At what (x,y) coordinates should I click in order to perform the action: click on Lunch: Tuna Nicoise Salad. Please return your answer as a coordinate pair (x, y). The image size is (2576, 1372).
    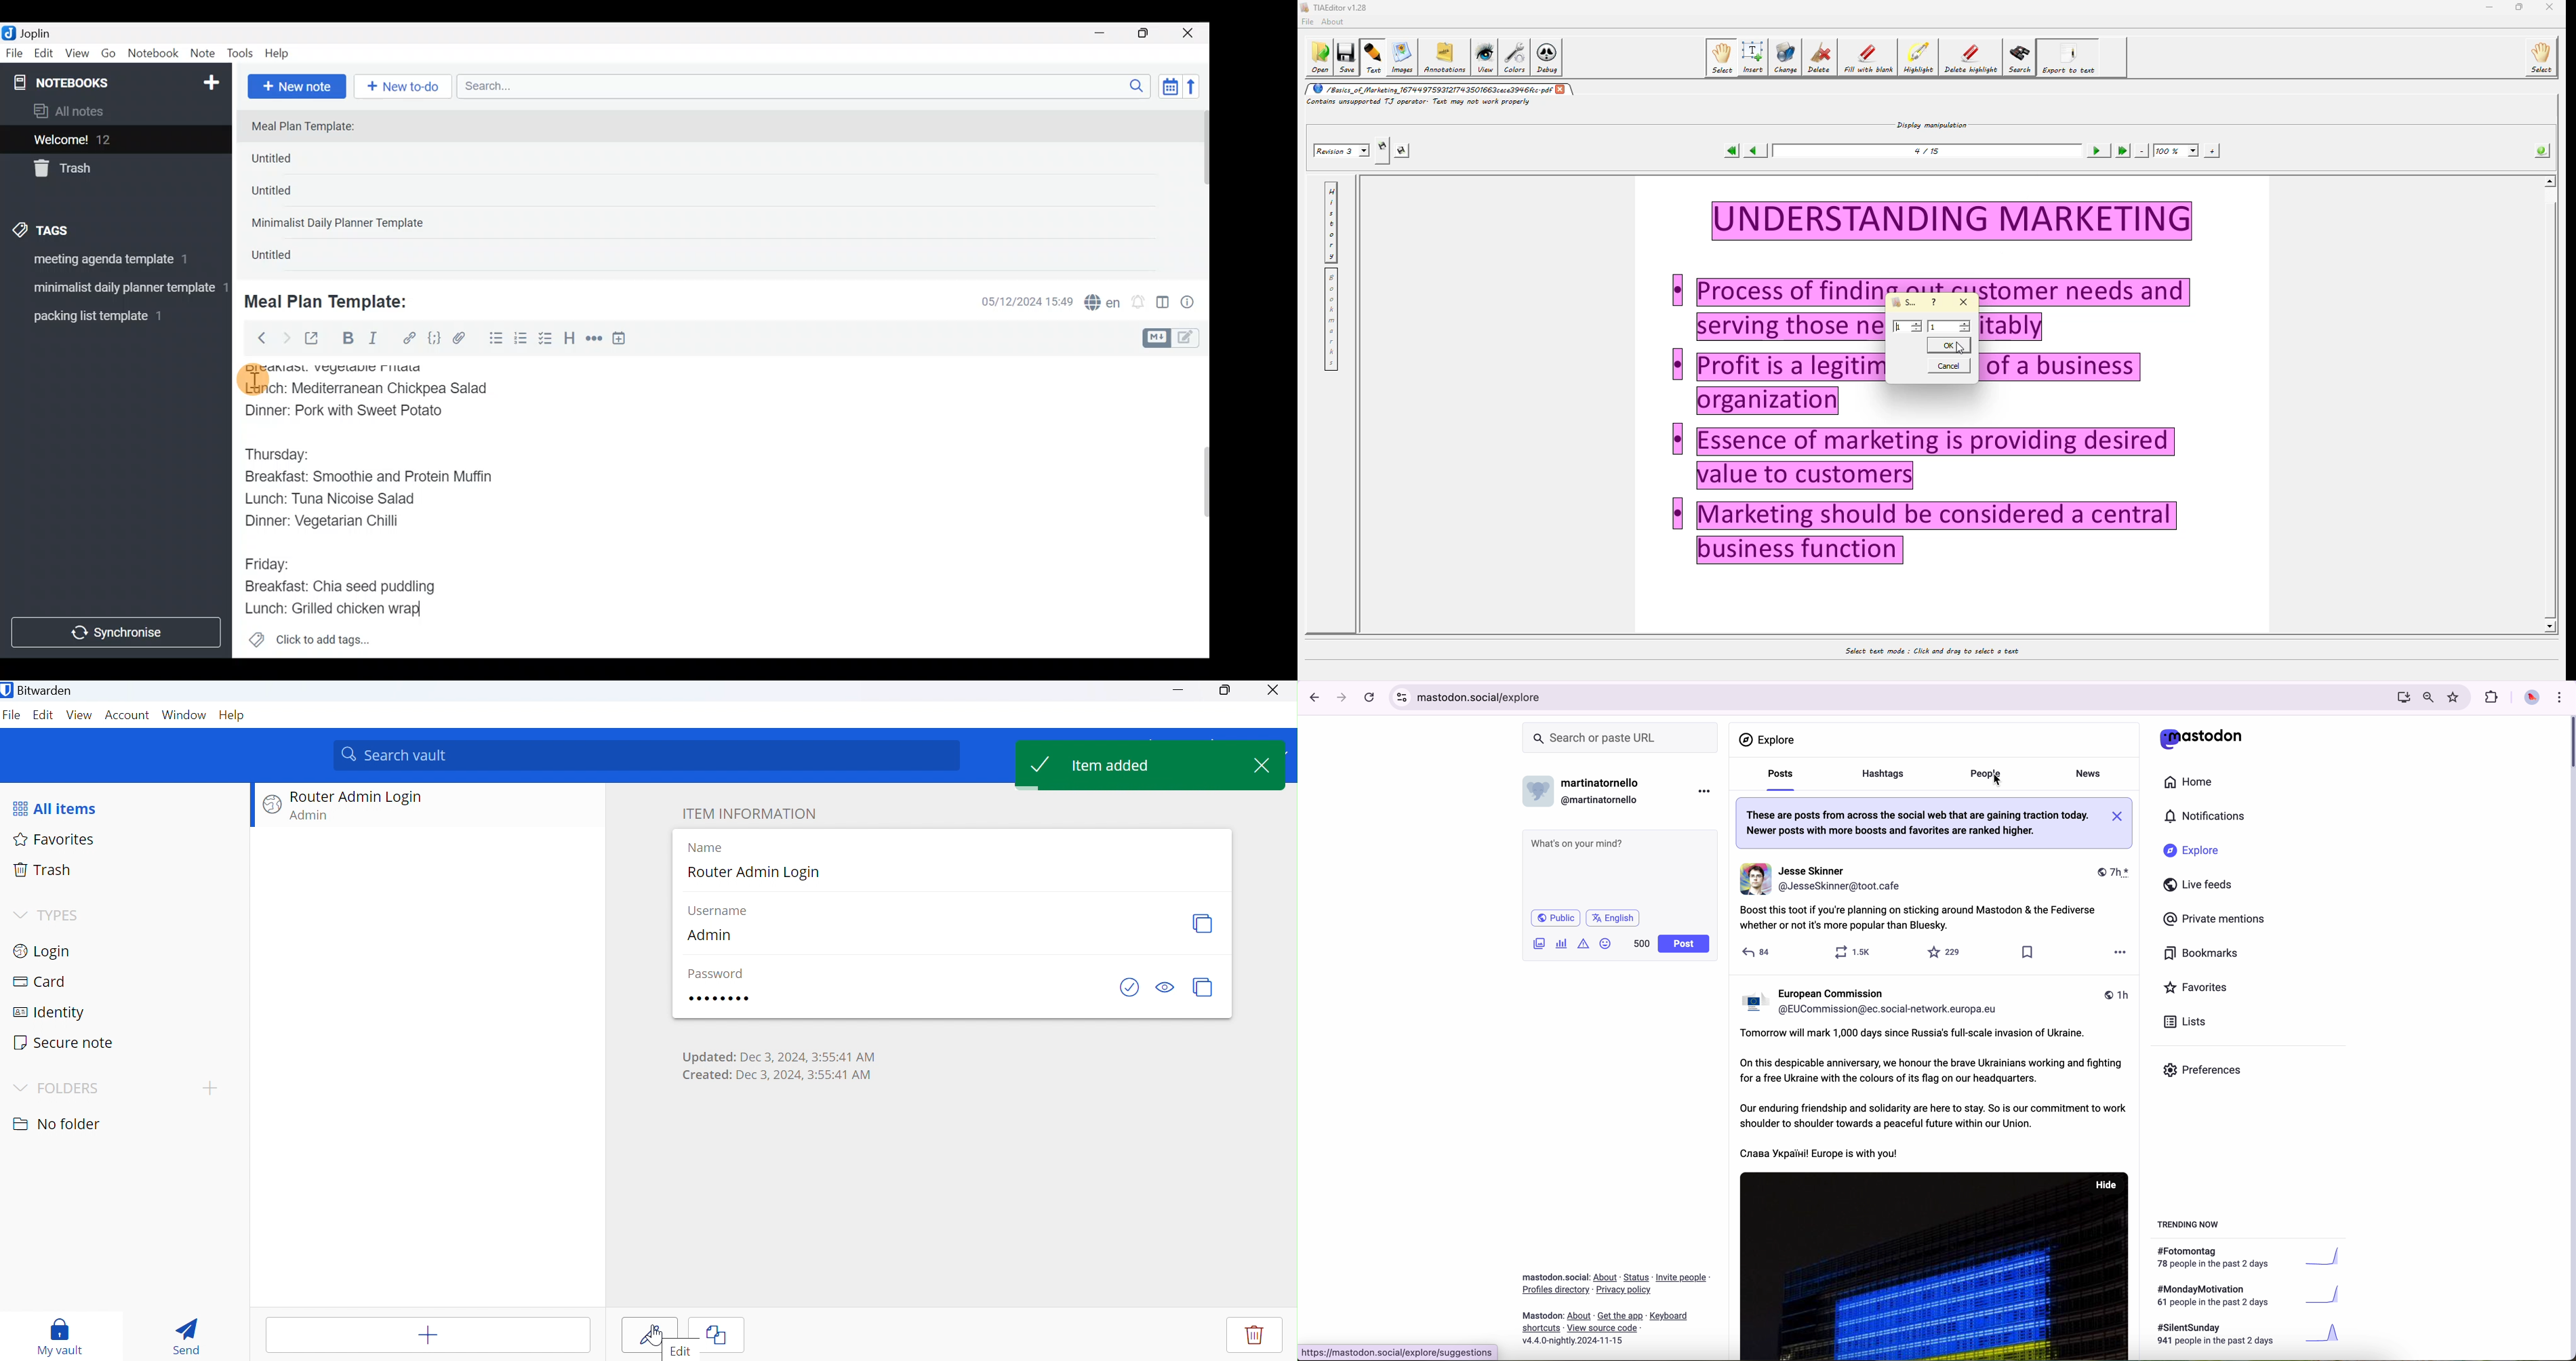
    Looking at the image, I should click on (344, 502).